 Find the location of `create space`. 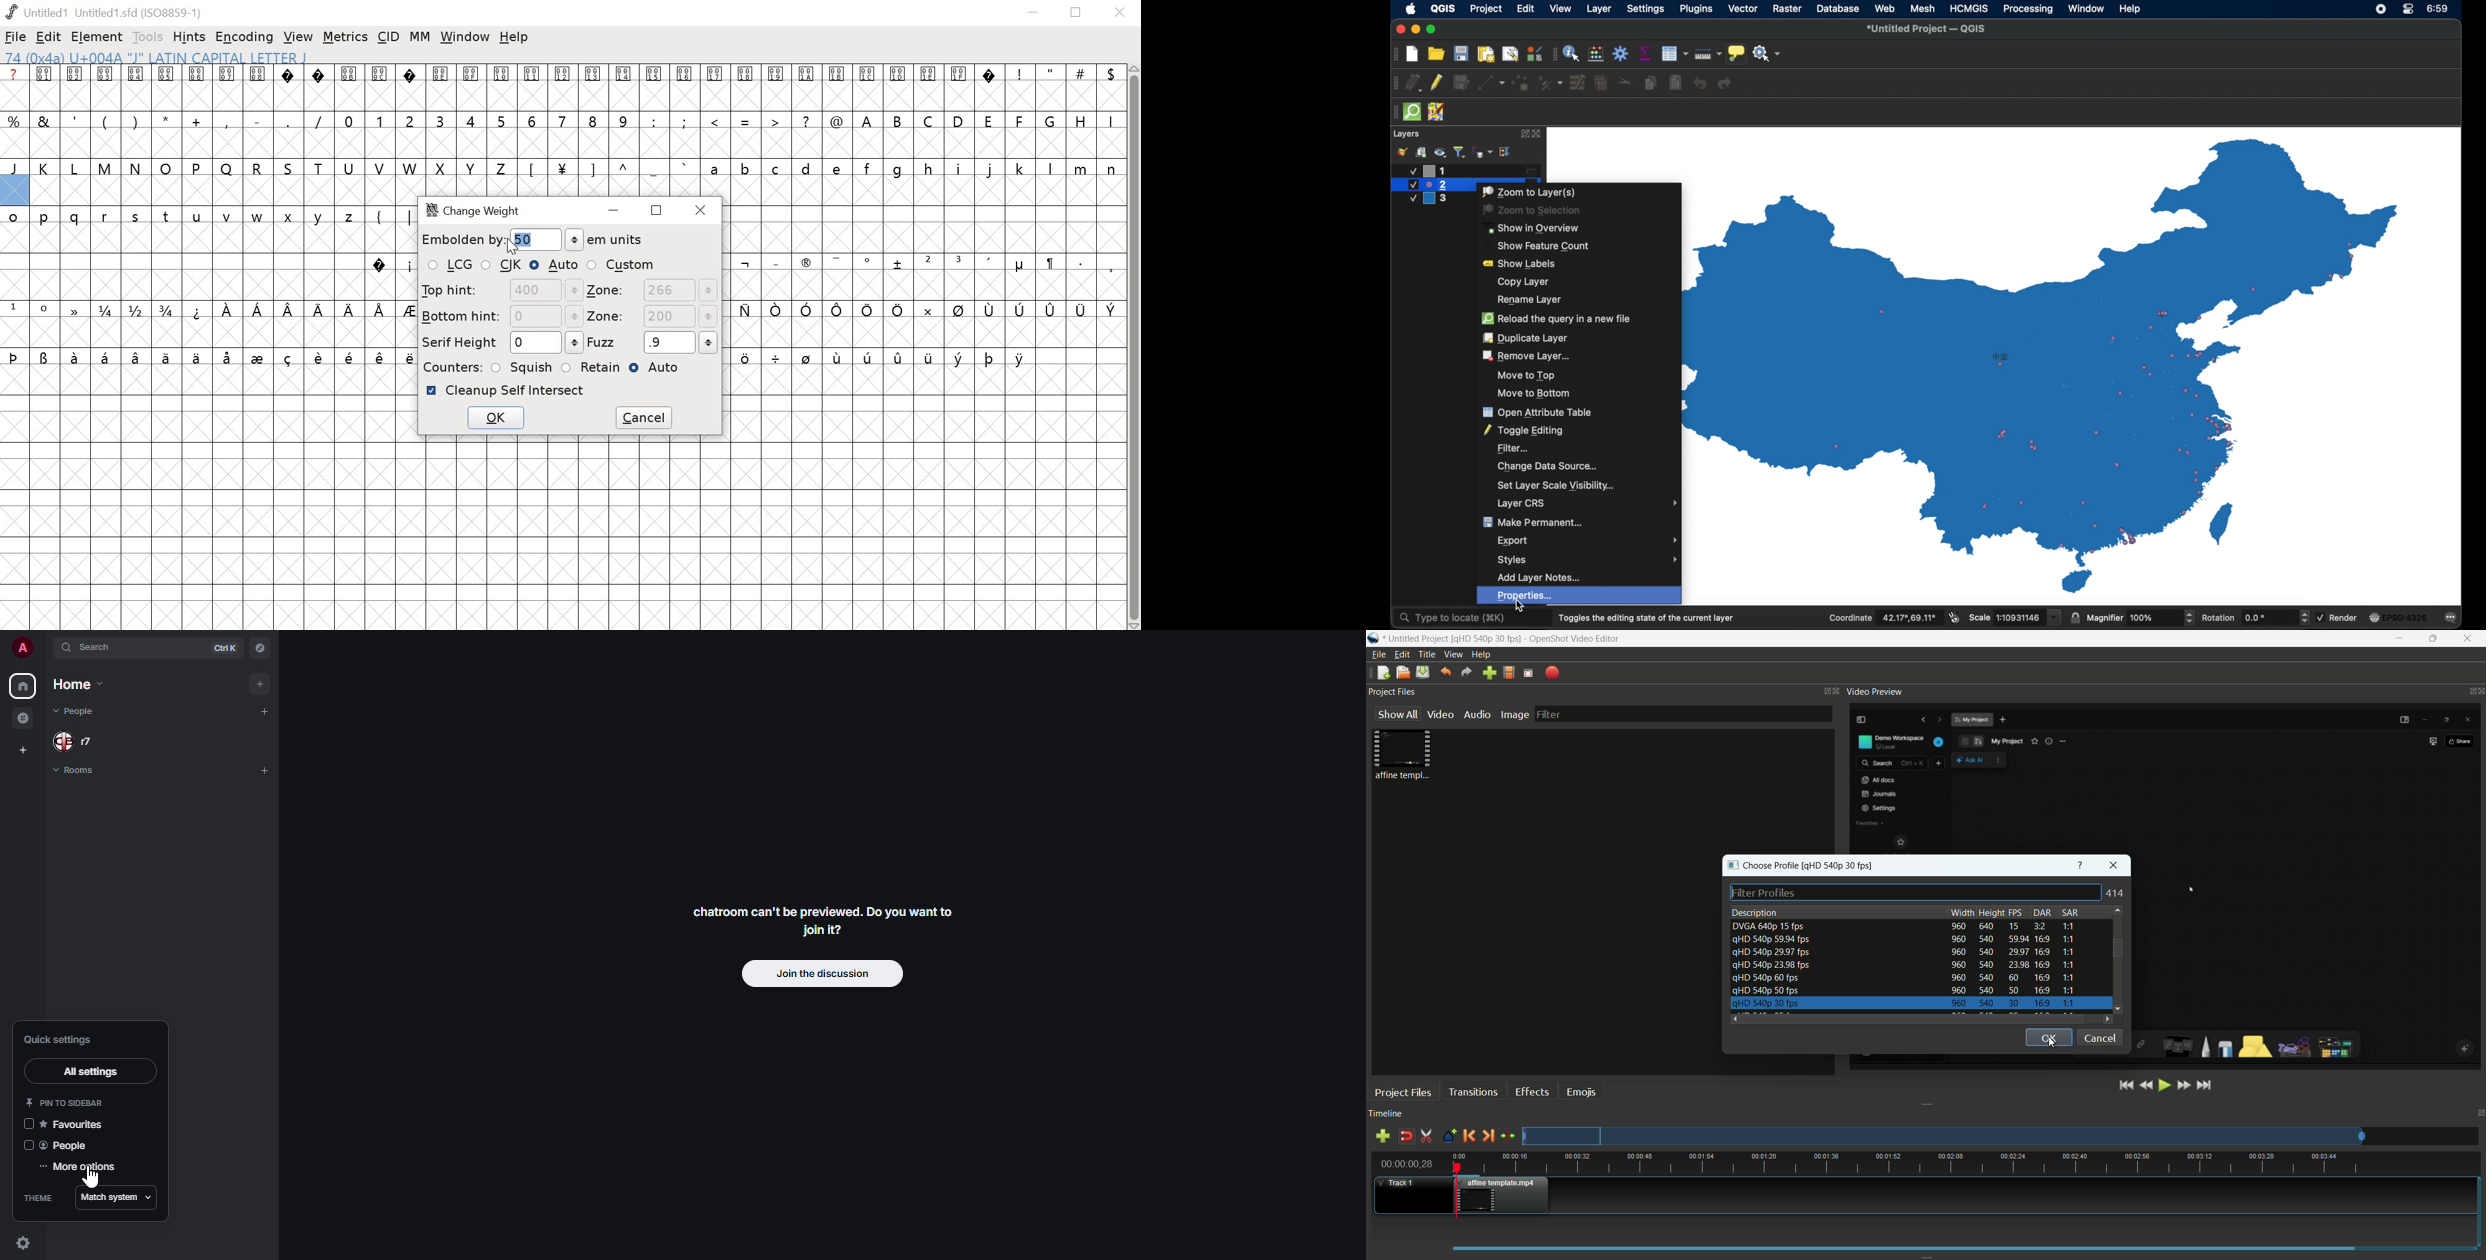

create space is located at coordinates (22, 751).